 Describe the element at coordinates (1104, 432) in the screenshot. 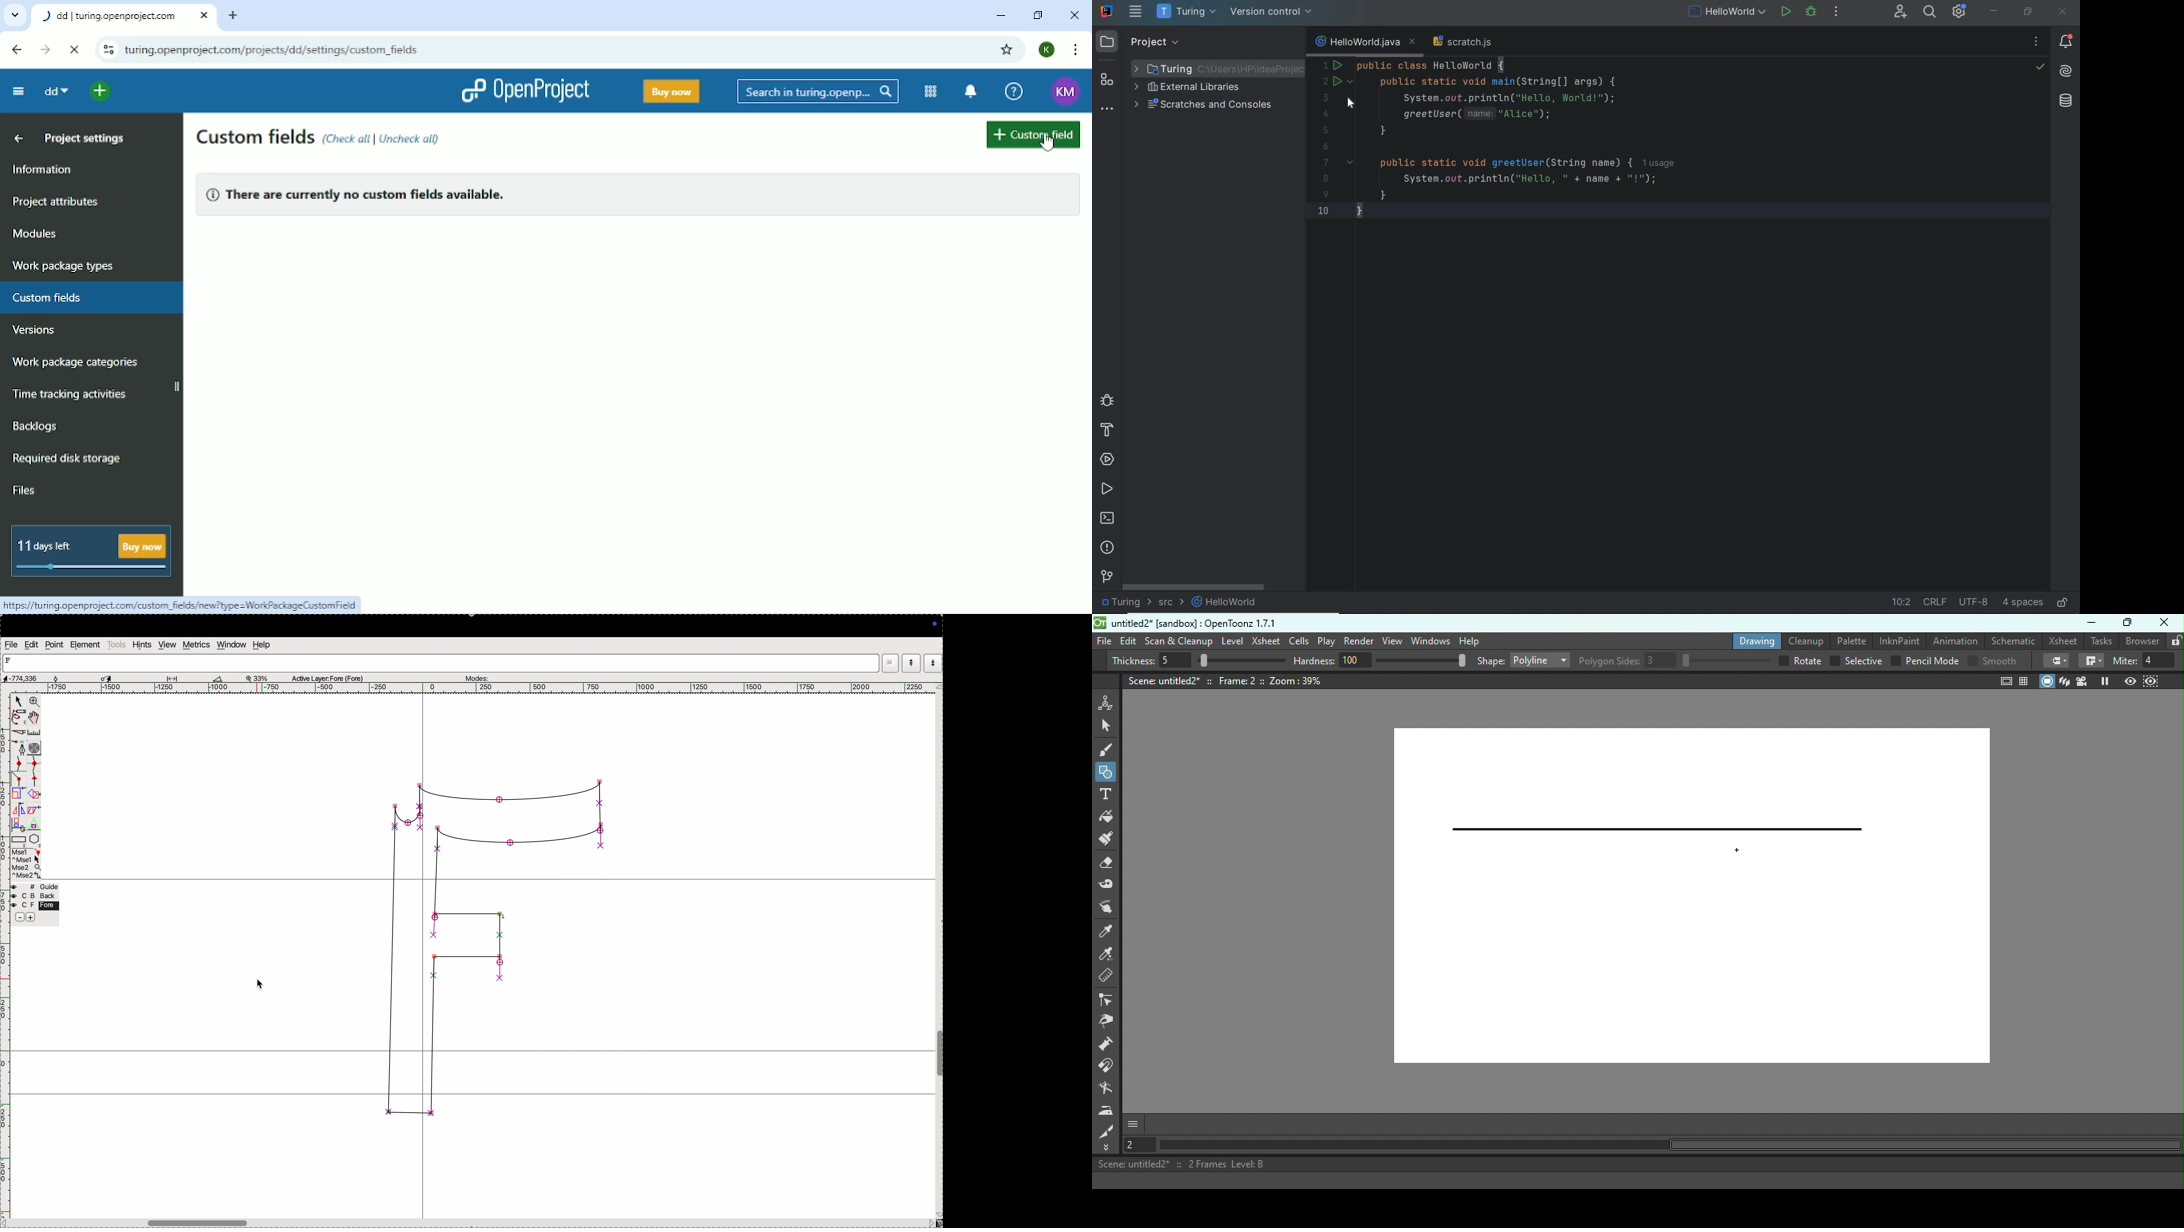

I see `build` at that location.